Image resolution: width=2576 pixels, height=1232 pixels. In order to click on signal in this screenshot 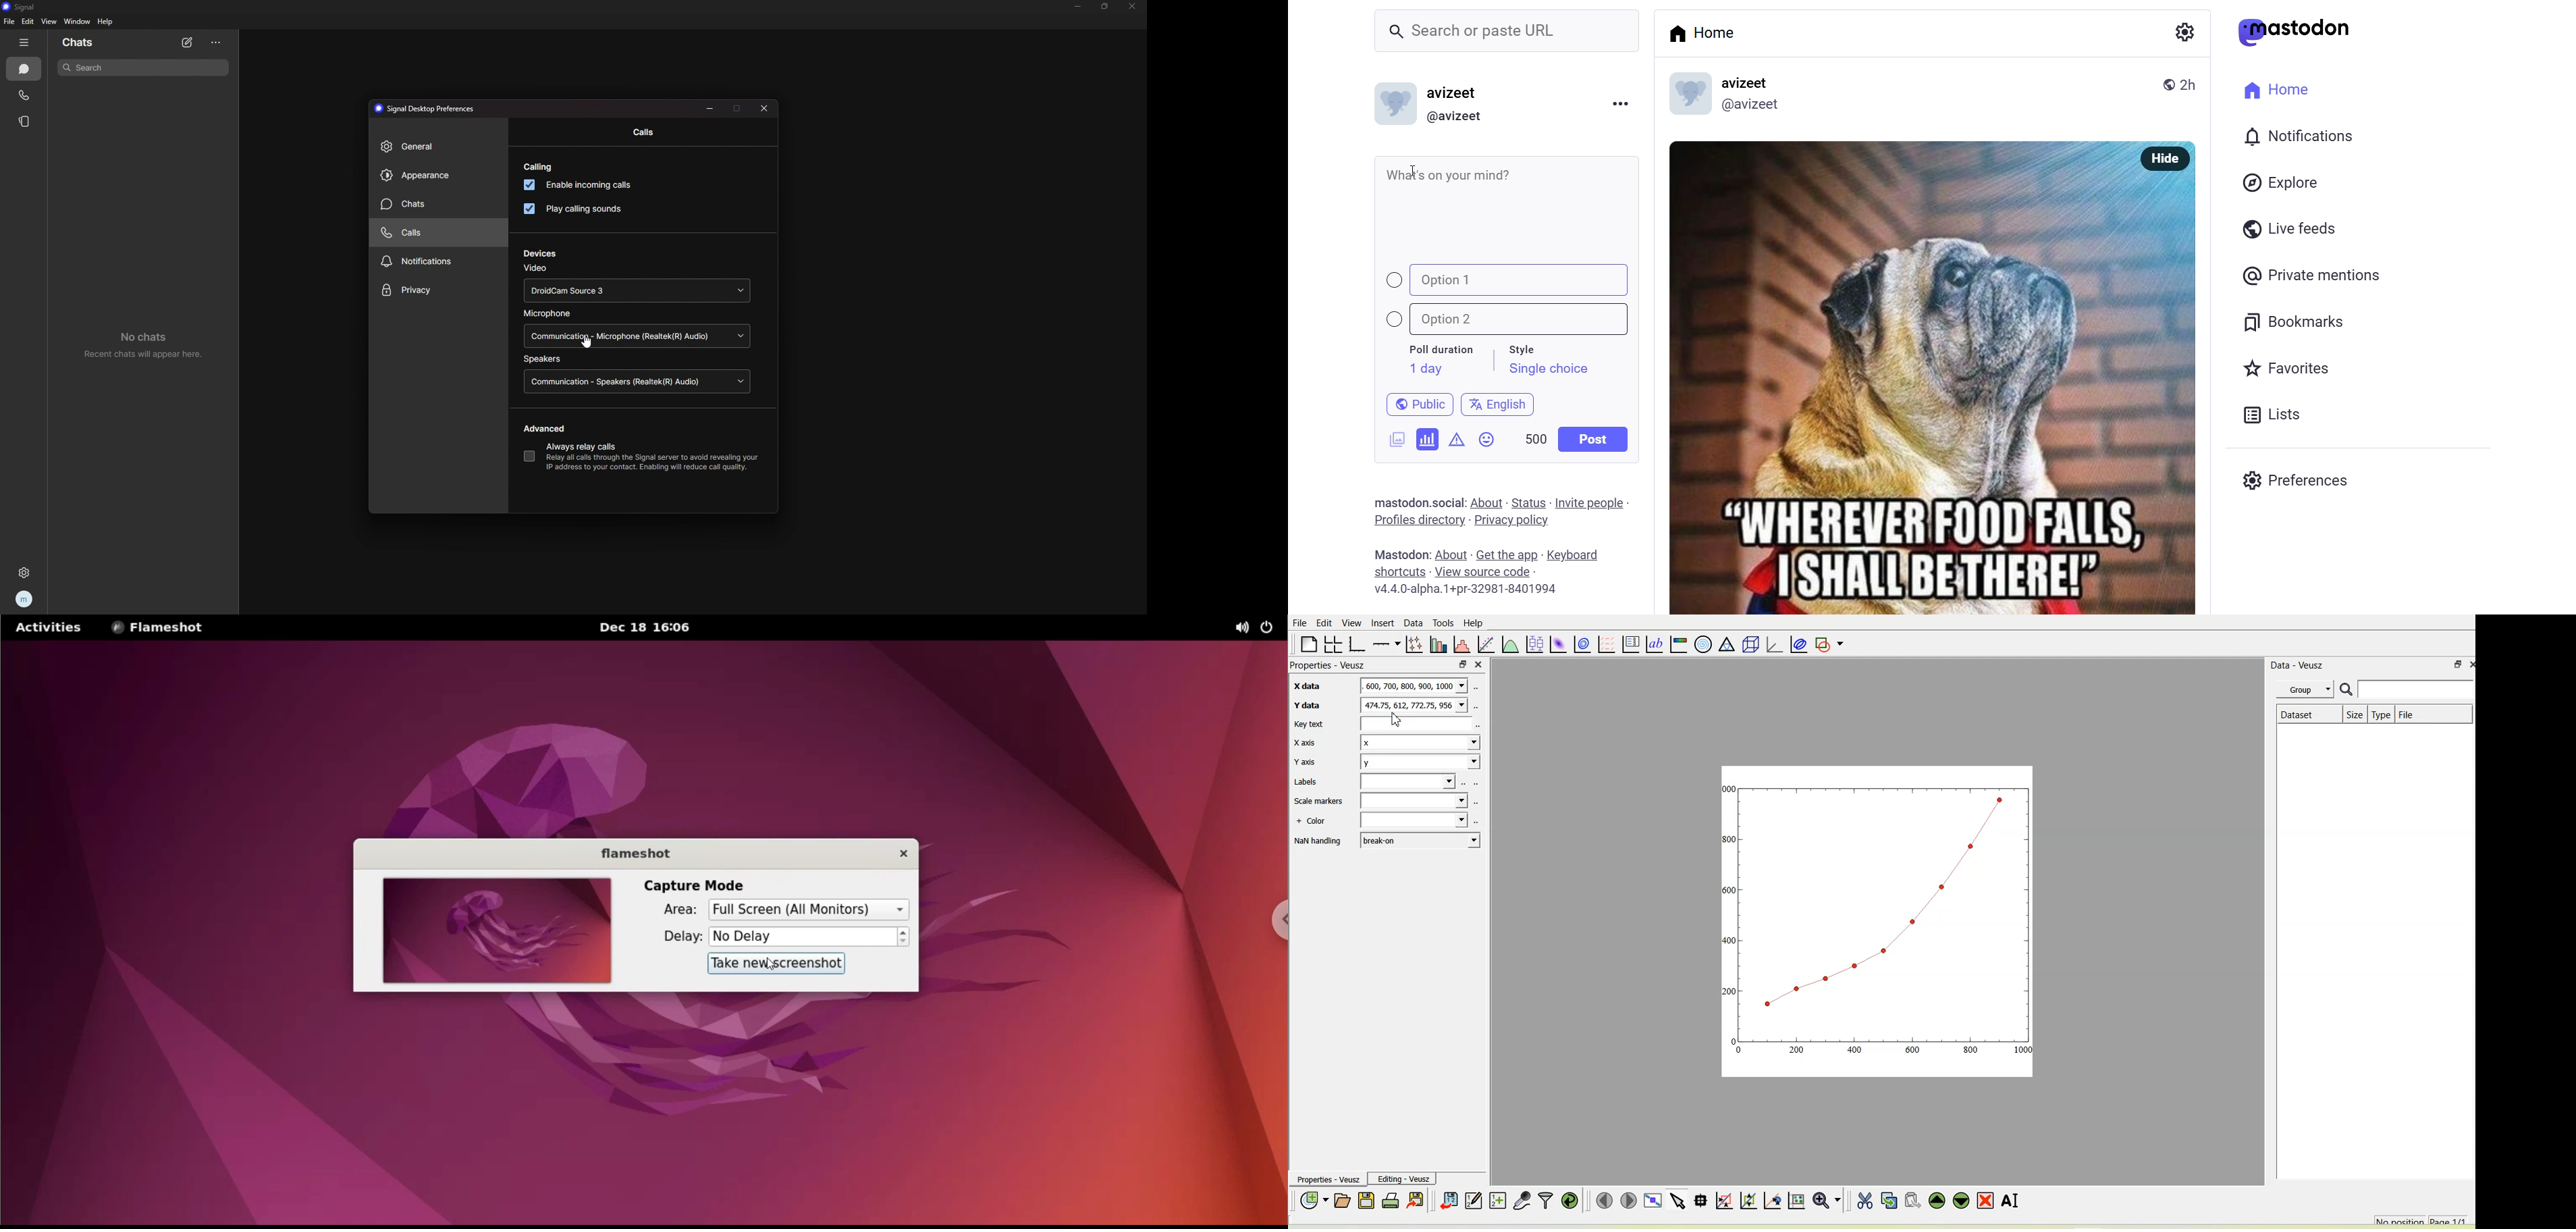, I will do `click(28, 6)`.